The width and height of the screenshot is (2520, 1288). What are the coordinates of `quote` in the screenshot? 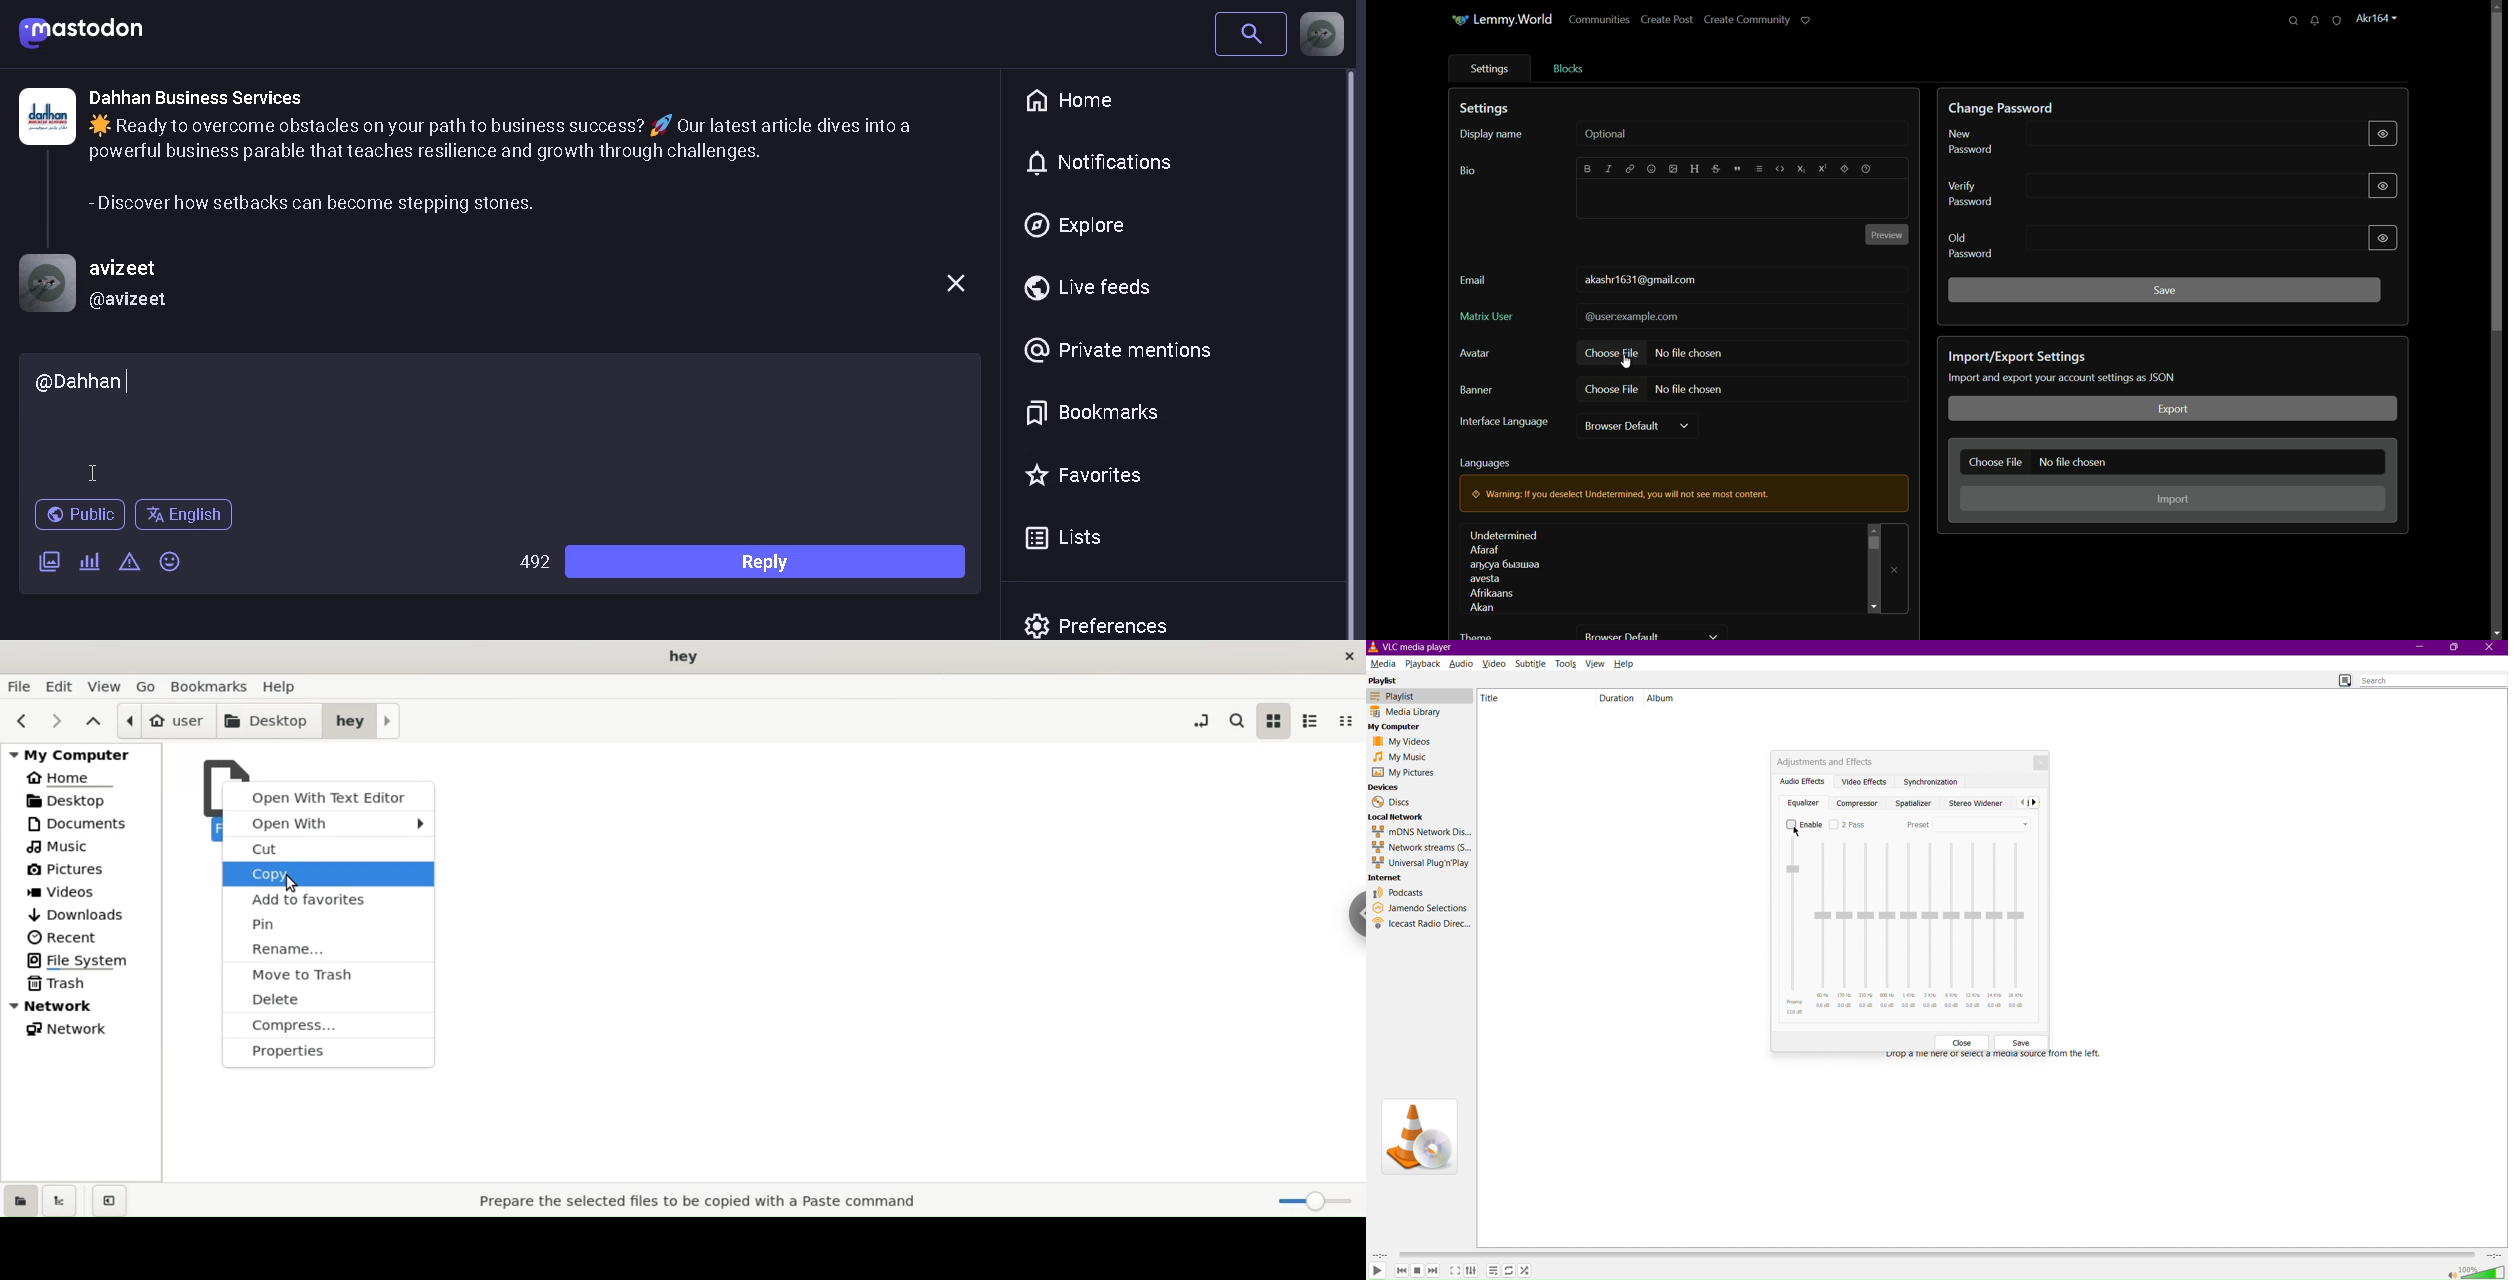 It's located at (1737, 170).